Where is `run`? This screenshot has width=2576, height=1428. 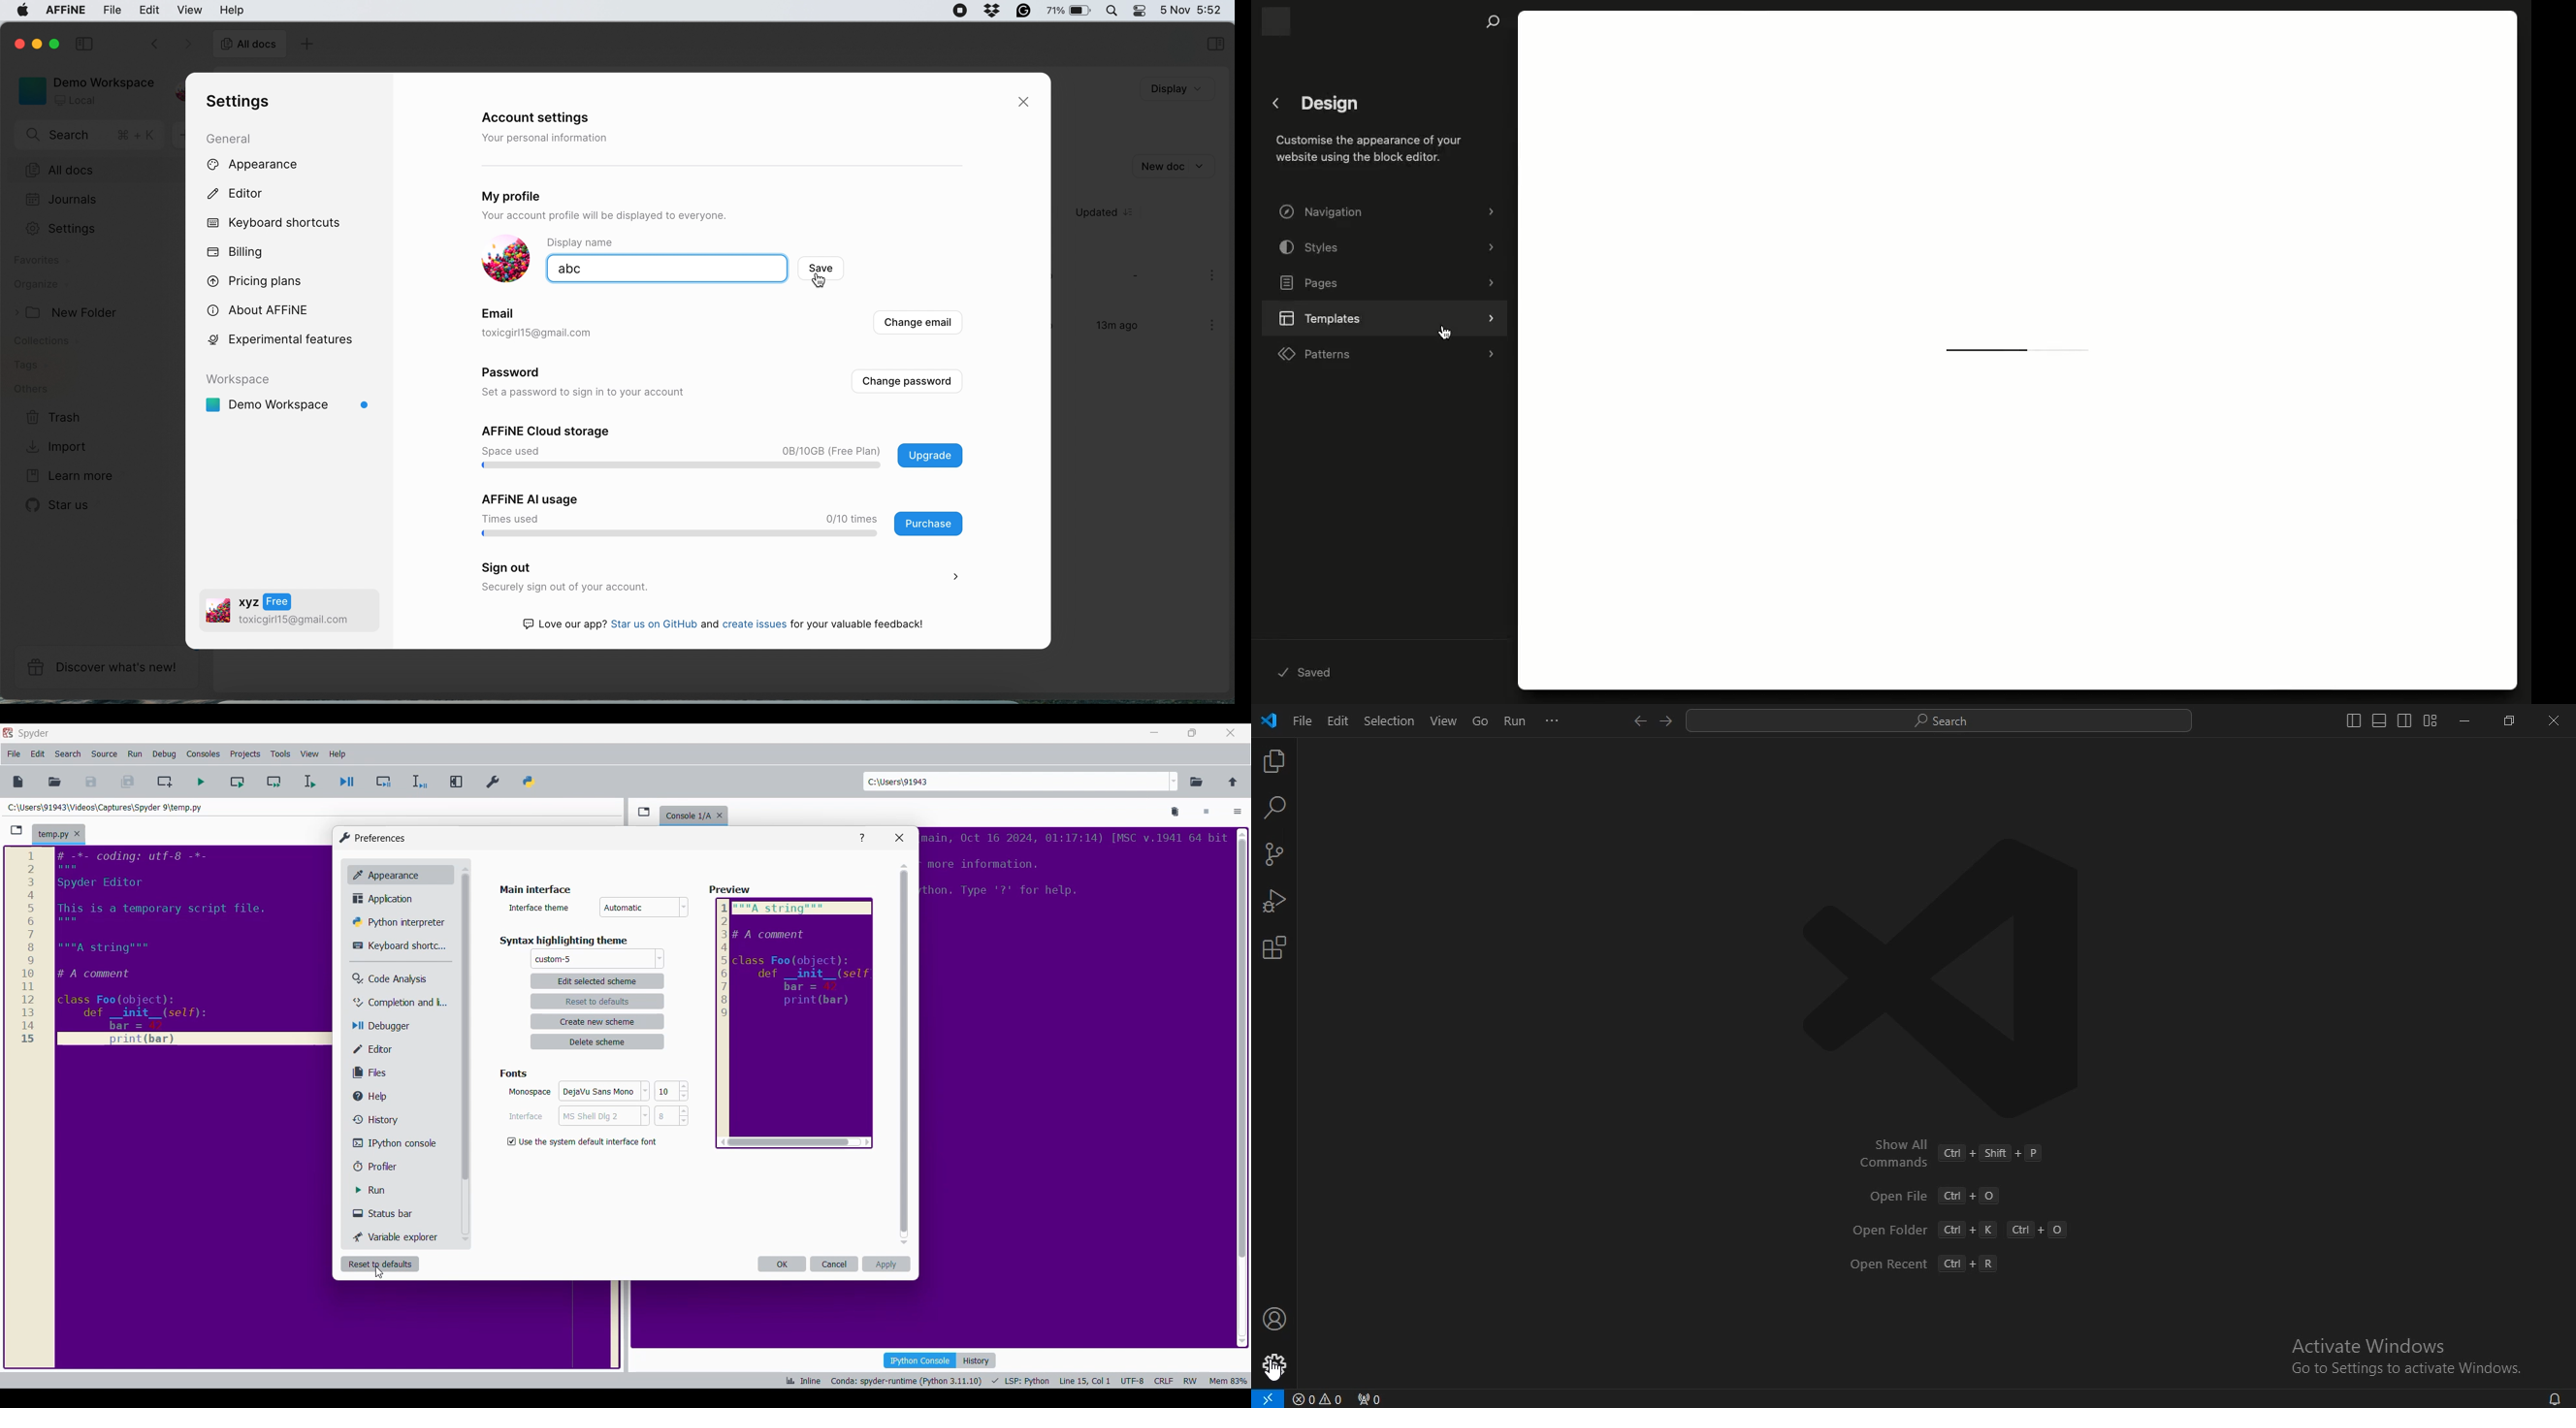 run is located at coordinates (1516, 721).